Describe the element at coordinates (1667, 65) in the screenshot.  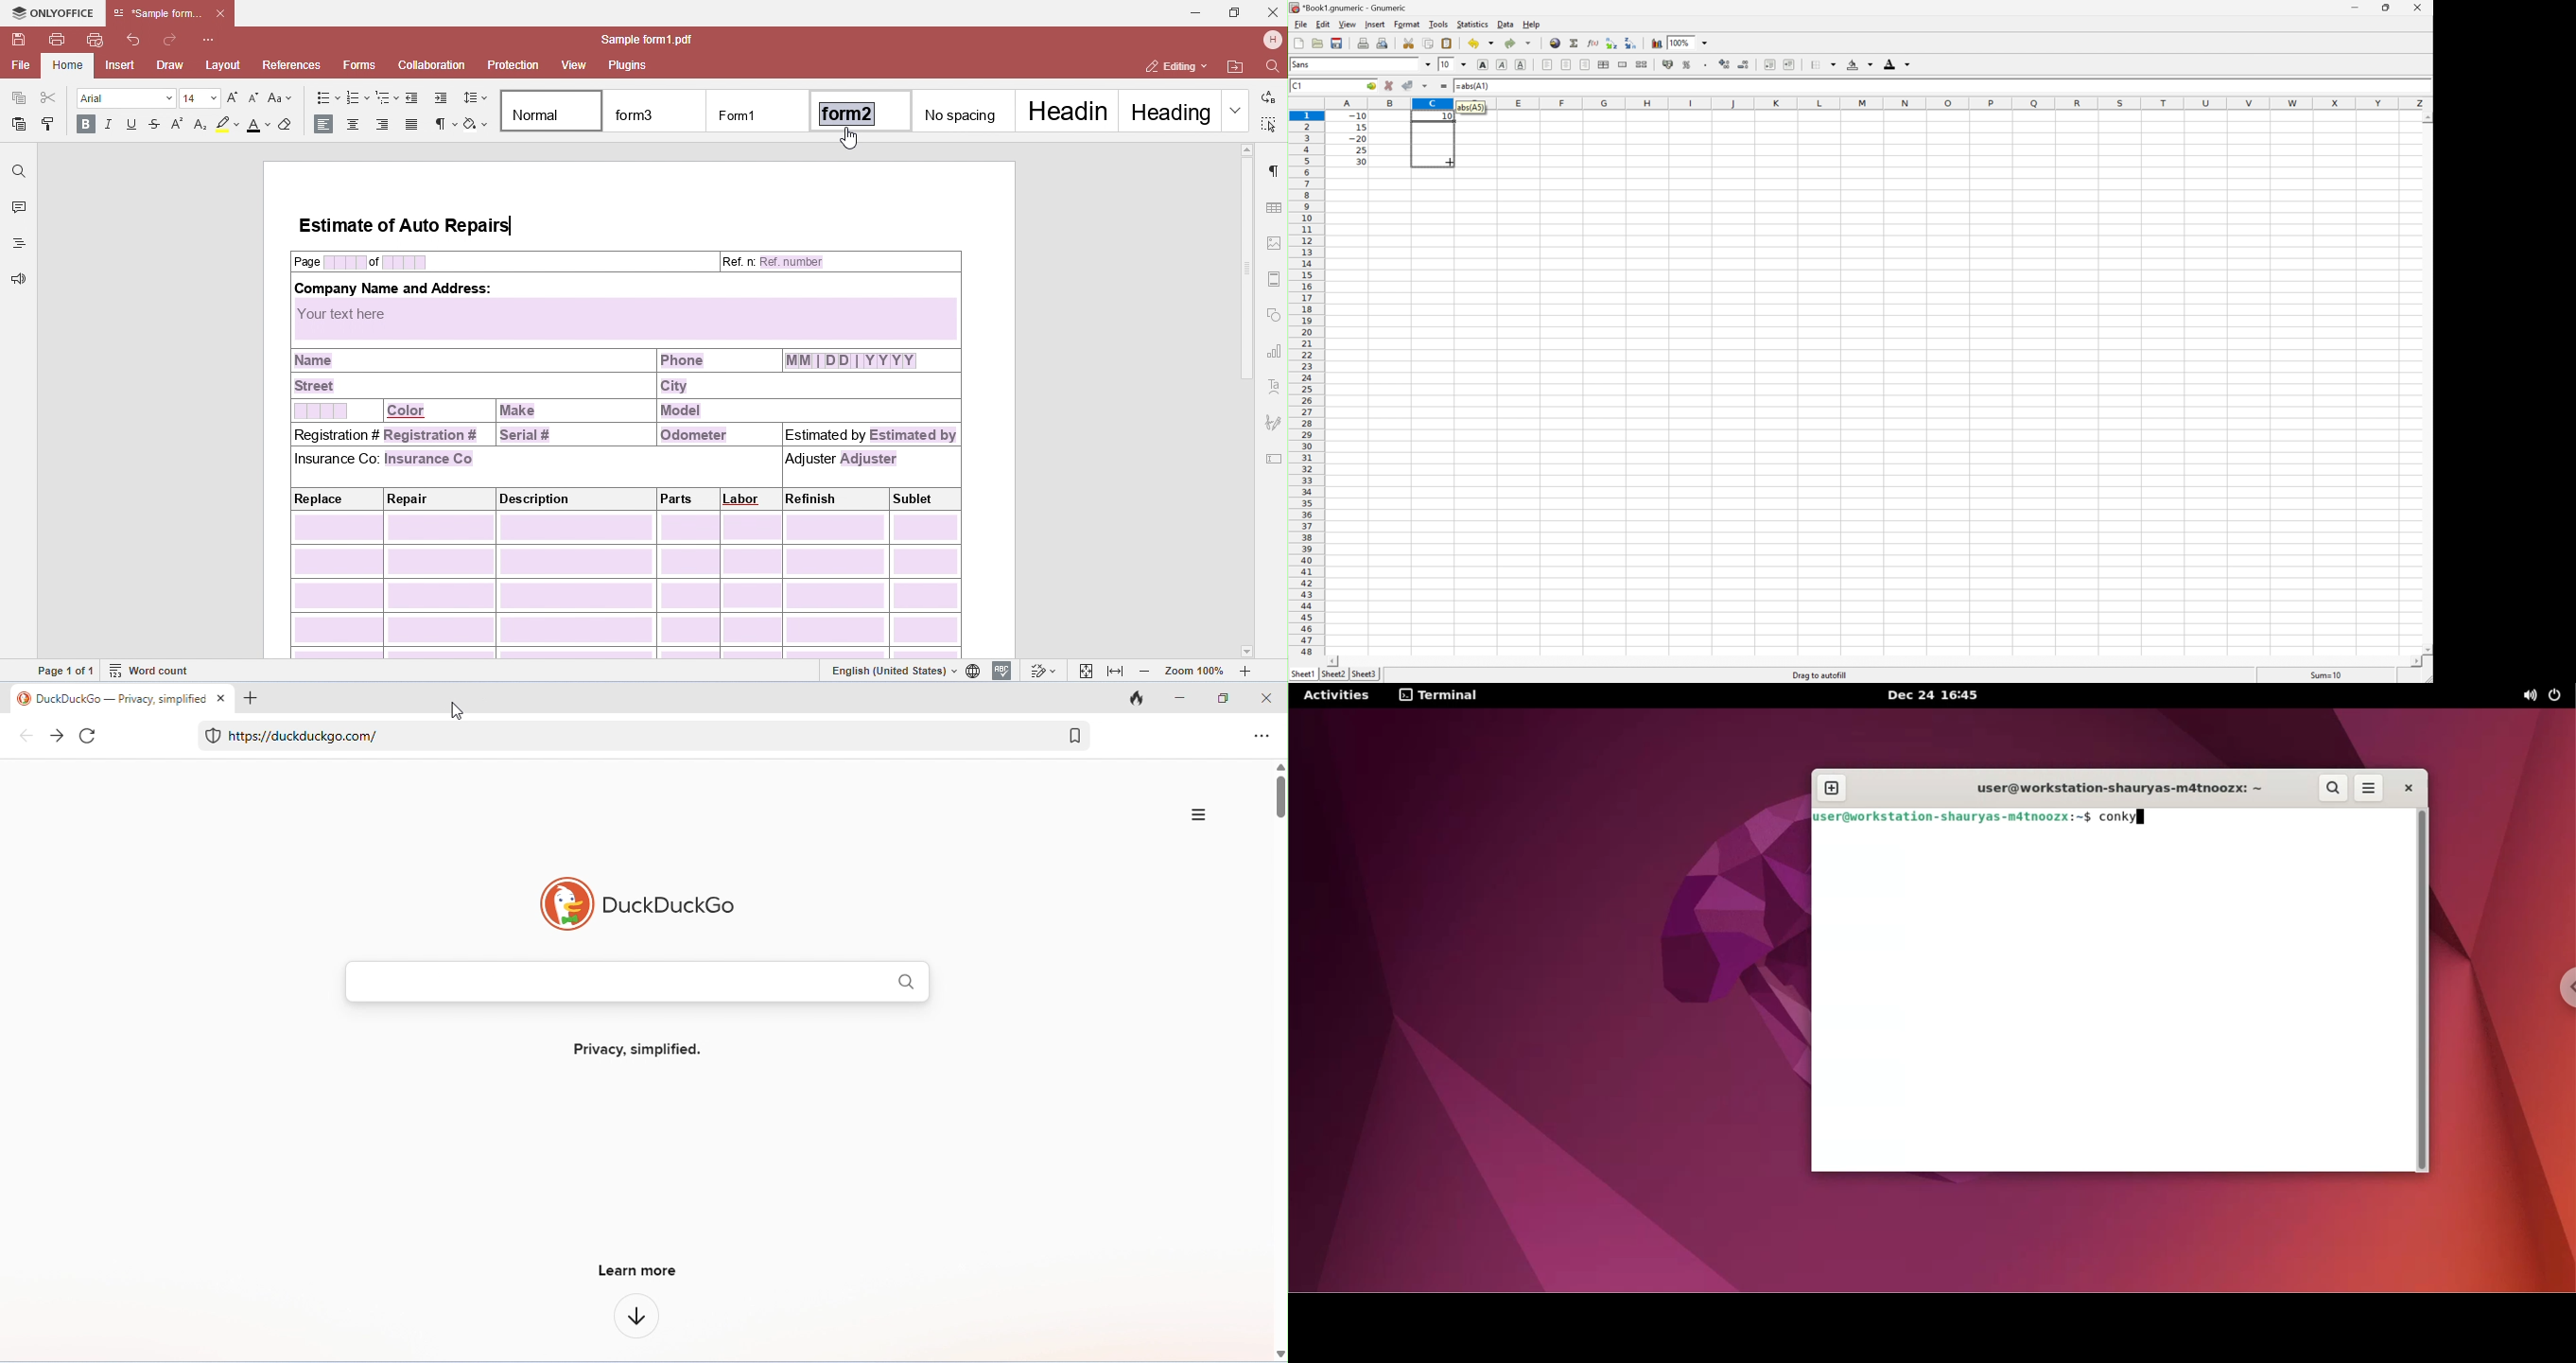
I see `Format the selection as accounting` at that location.